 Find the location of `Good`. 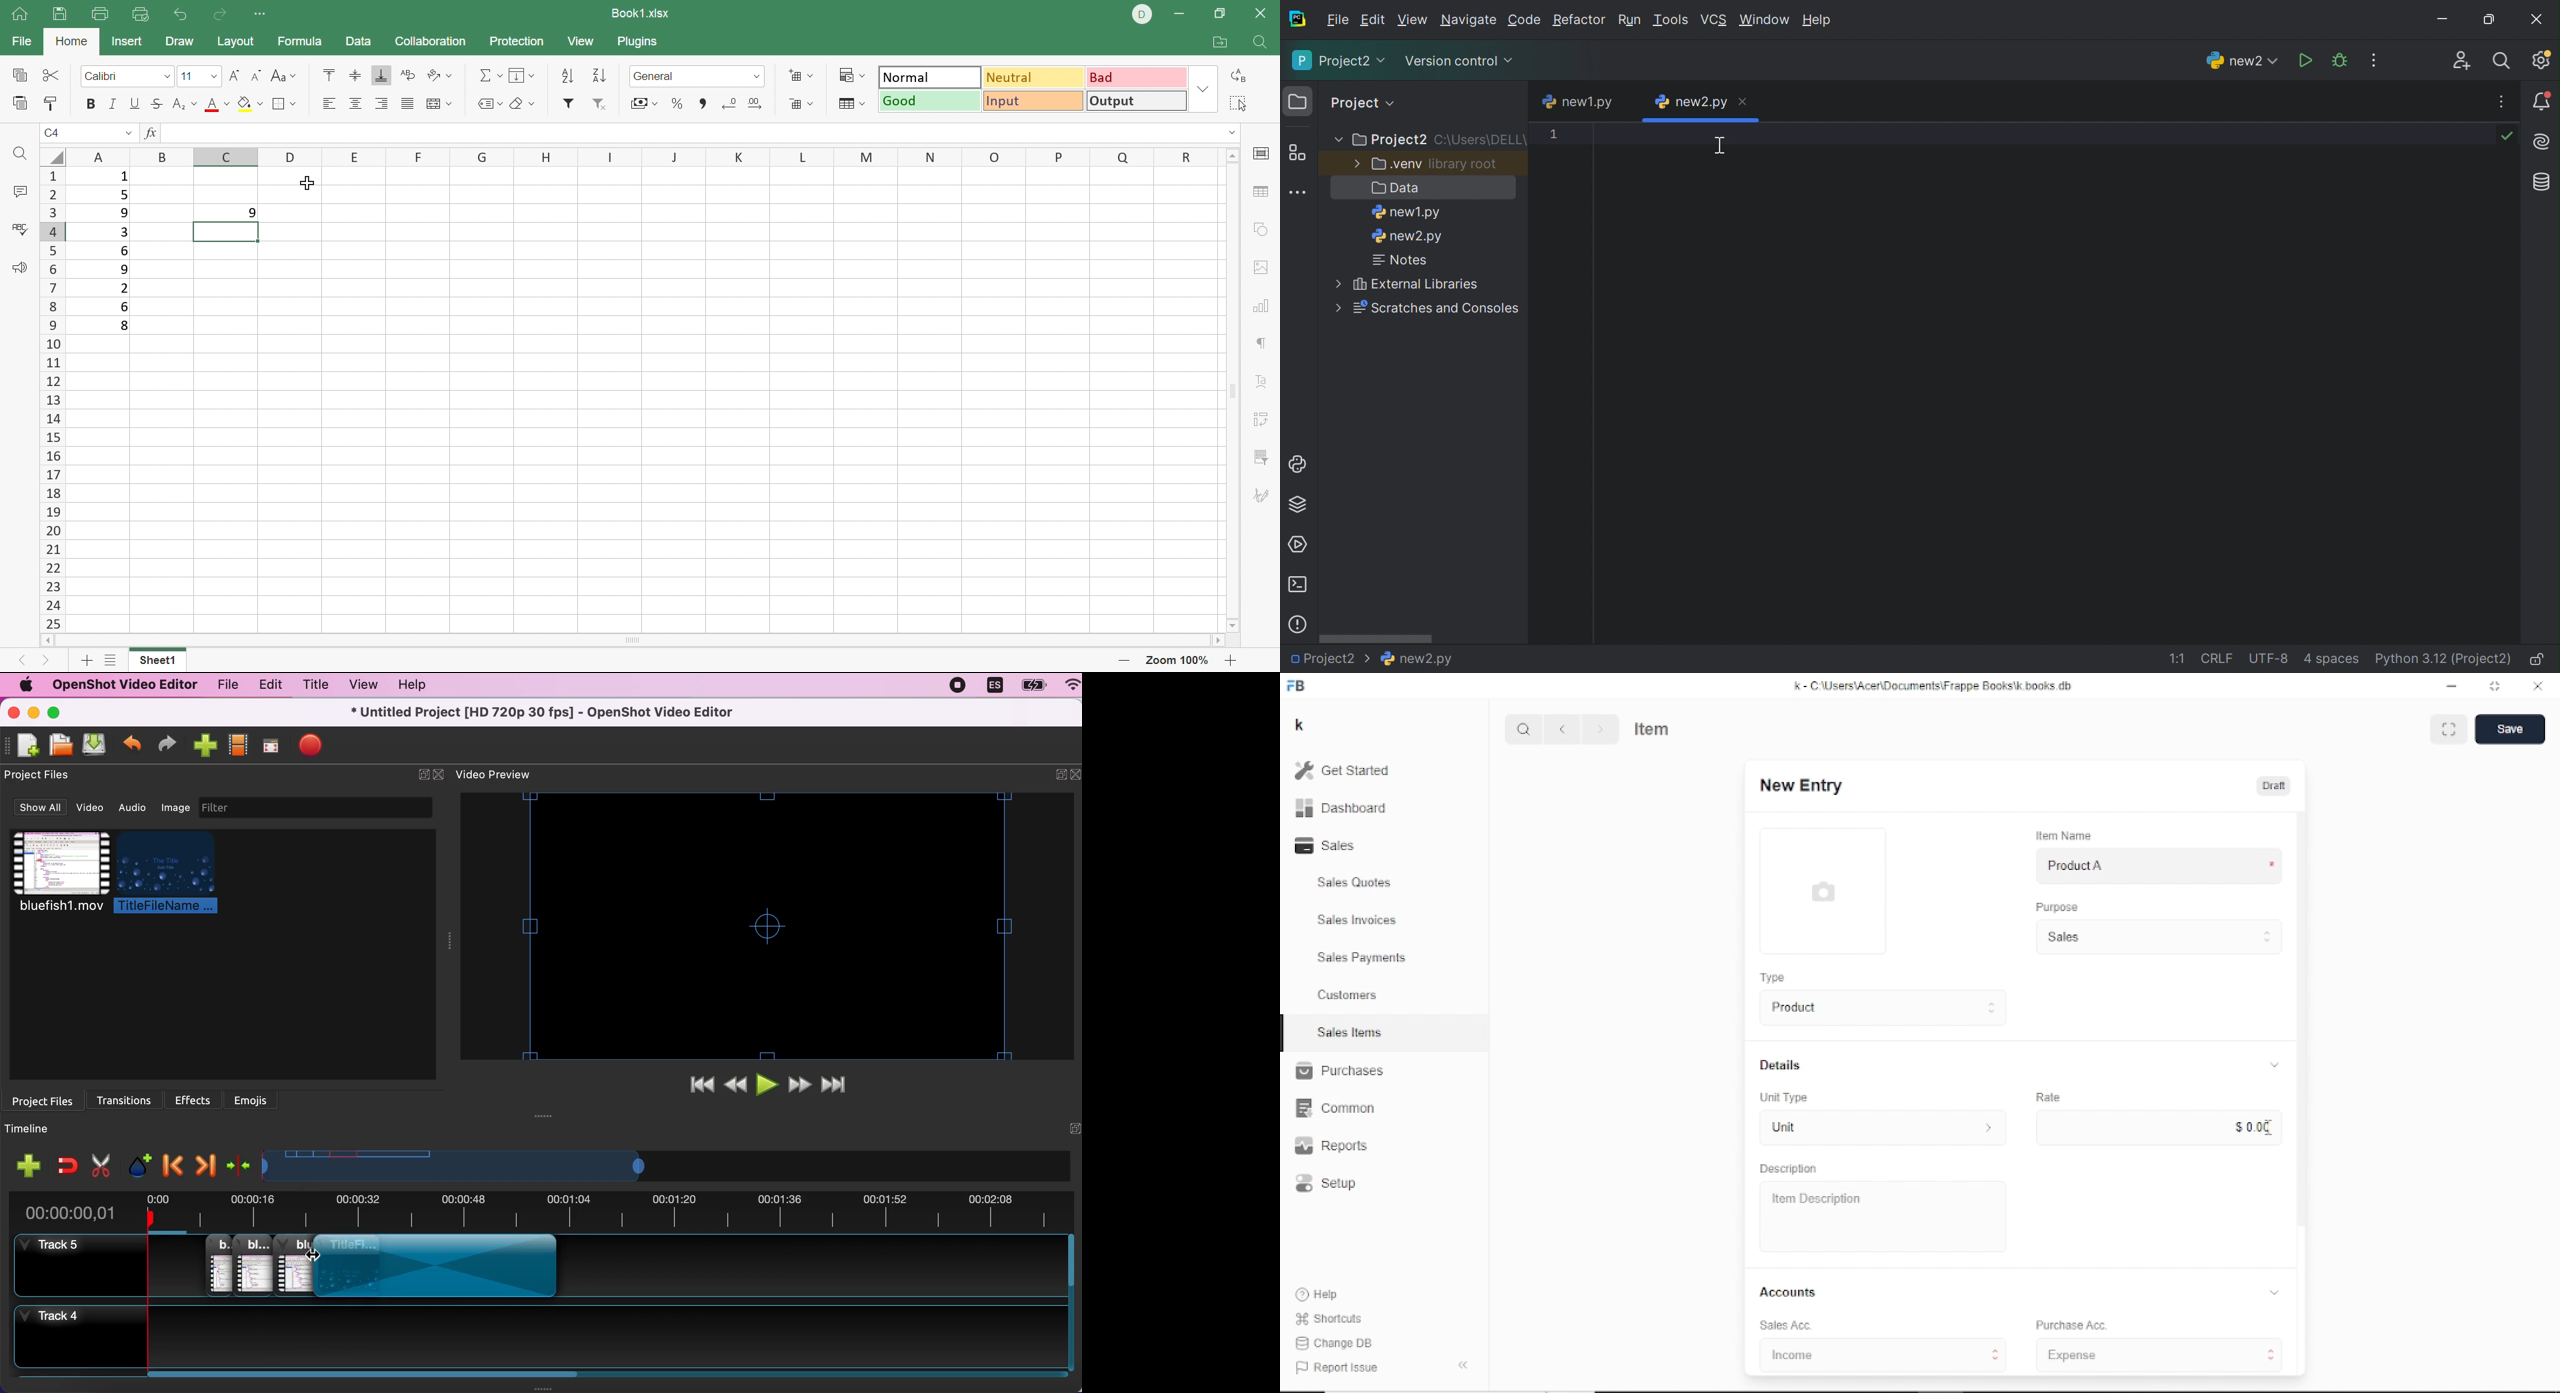

Good is located at coordinates (929, 101).